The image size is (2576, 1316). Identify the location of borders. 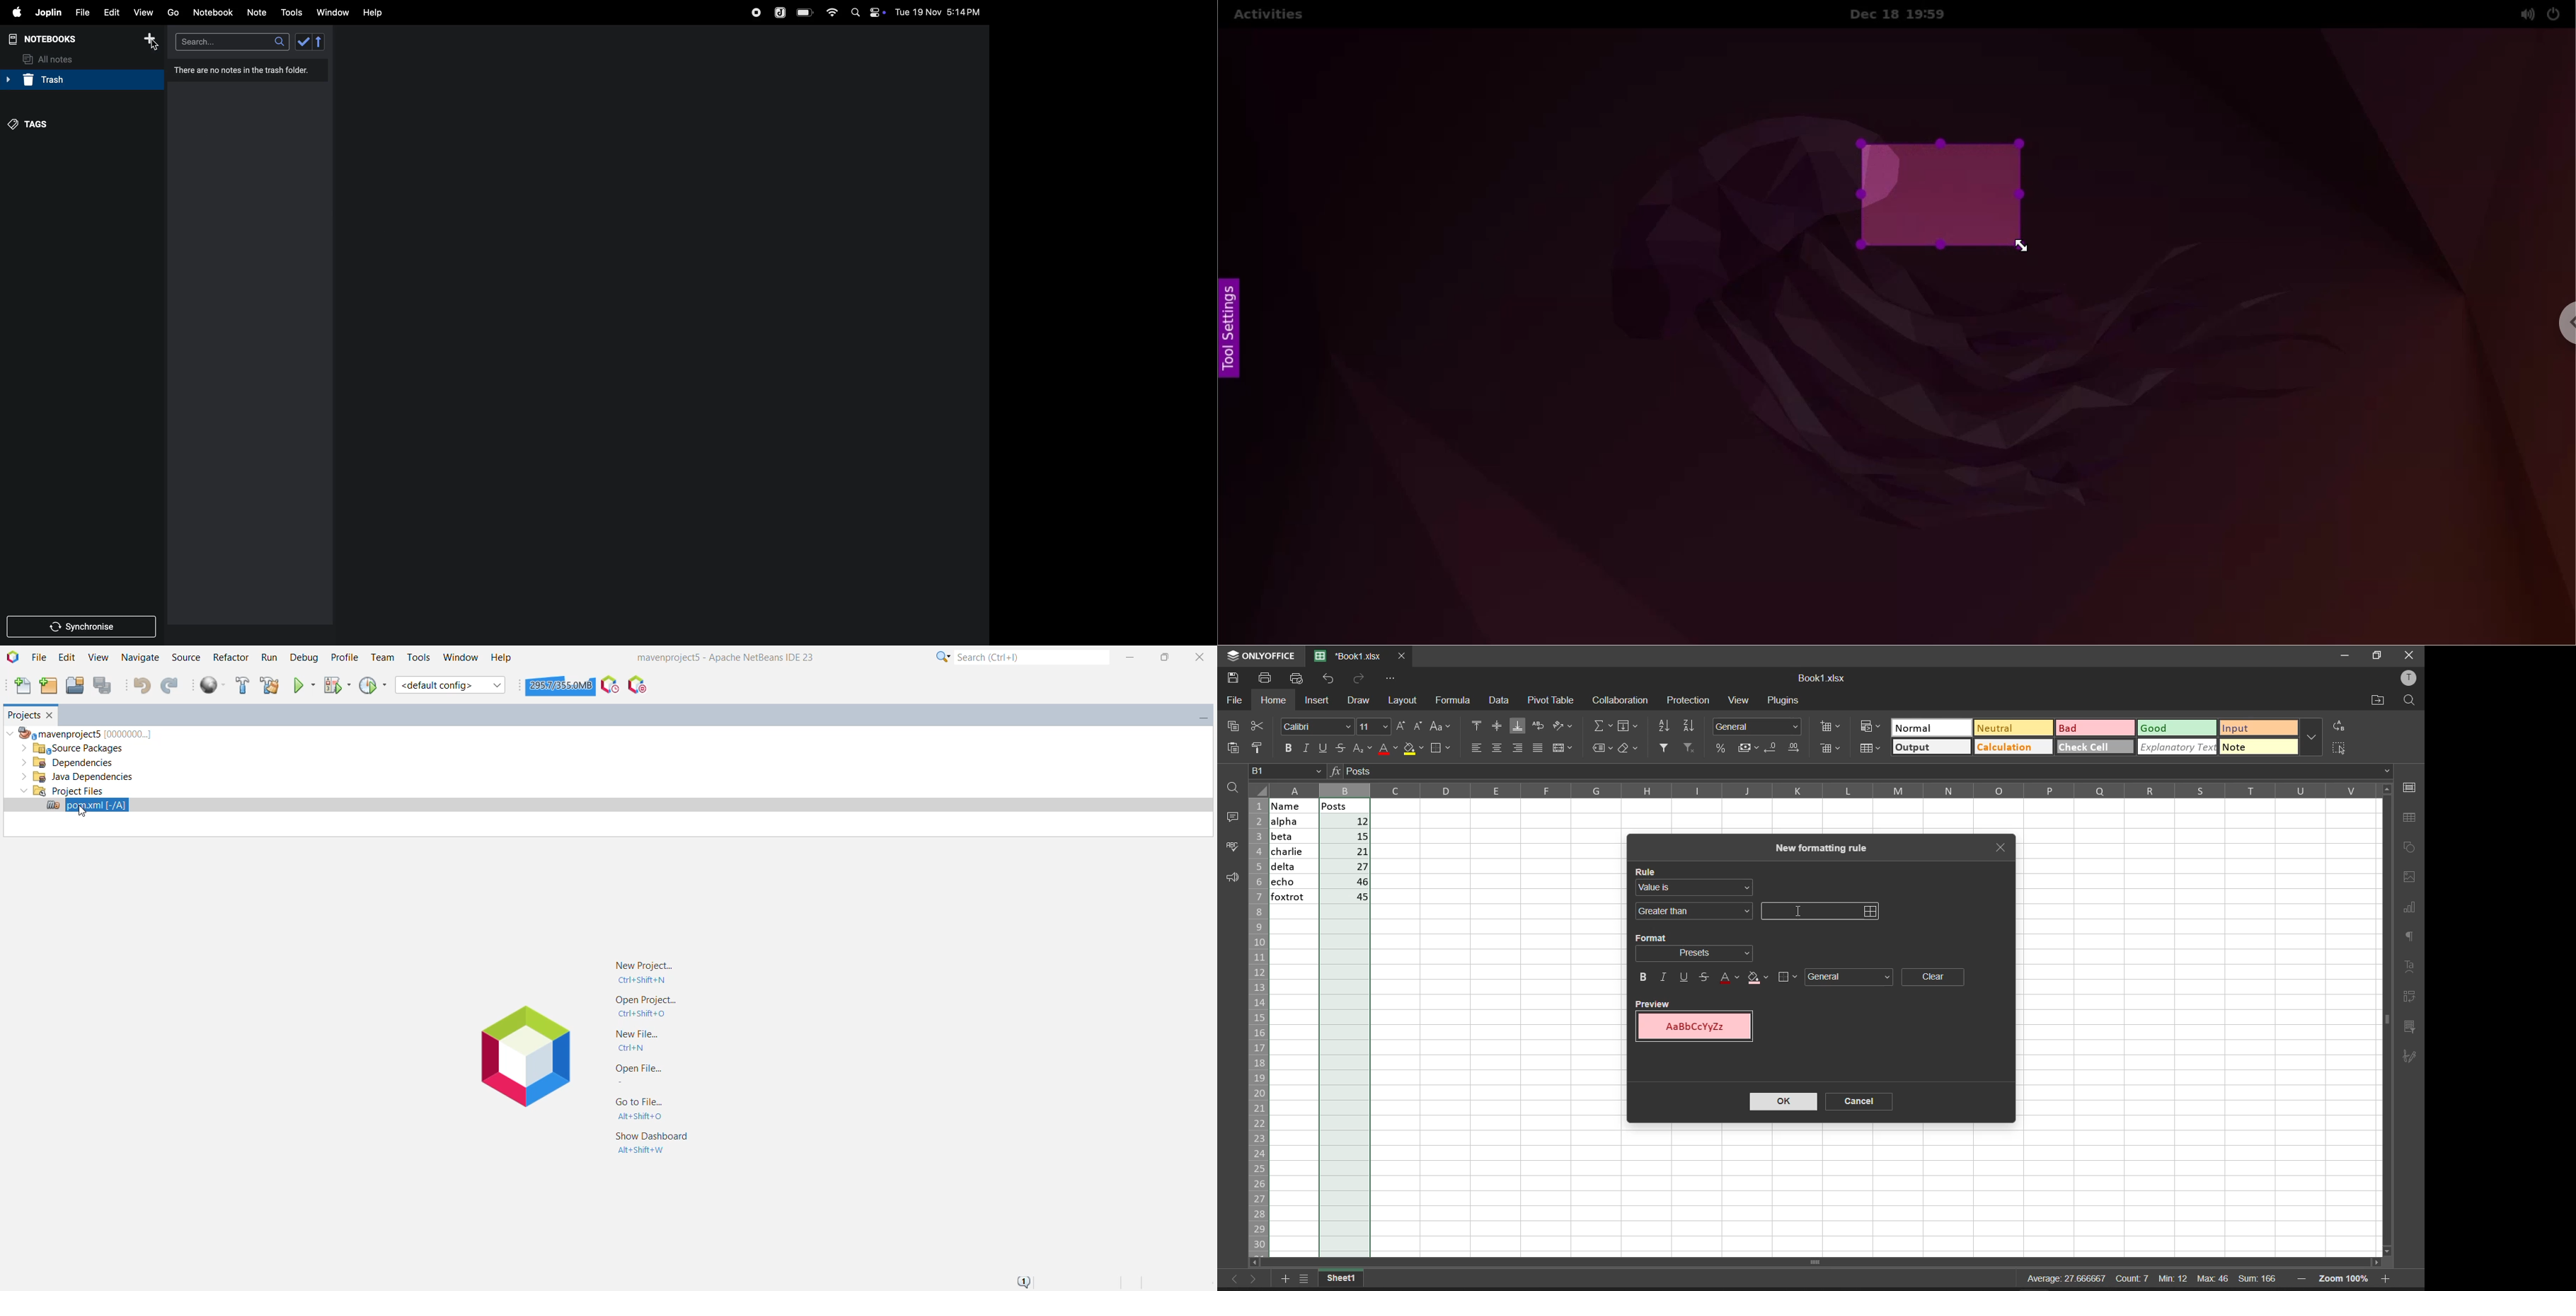
(1785, 975).